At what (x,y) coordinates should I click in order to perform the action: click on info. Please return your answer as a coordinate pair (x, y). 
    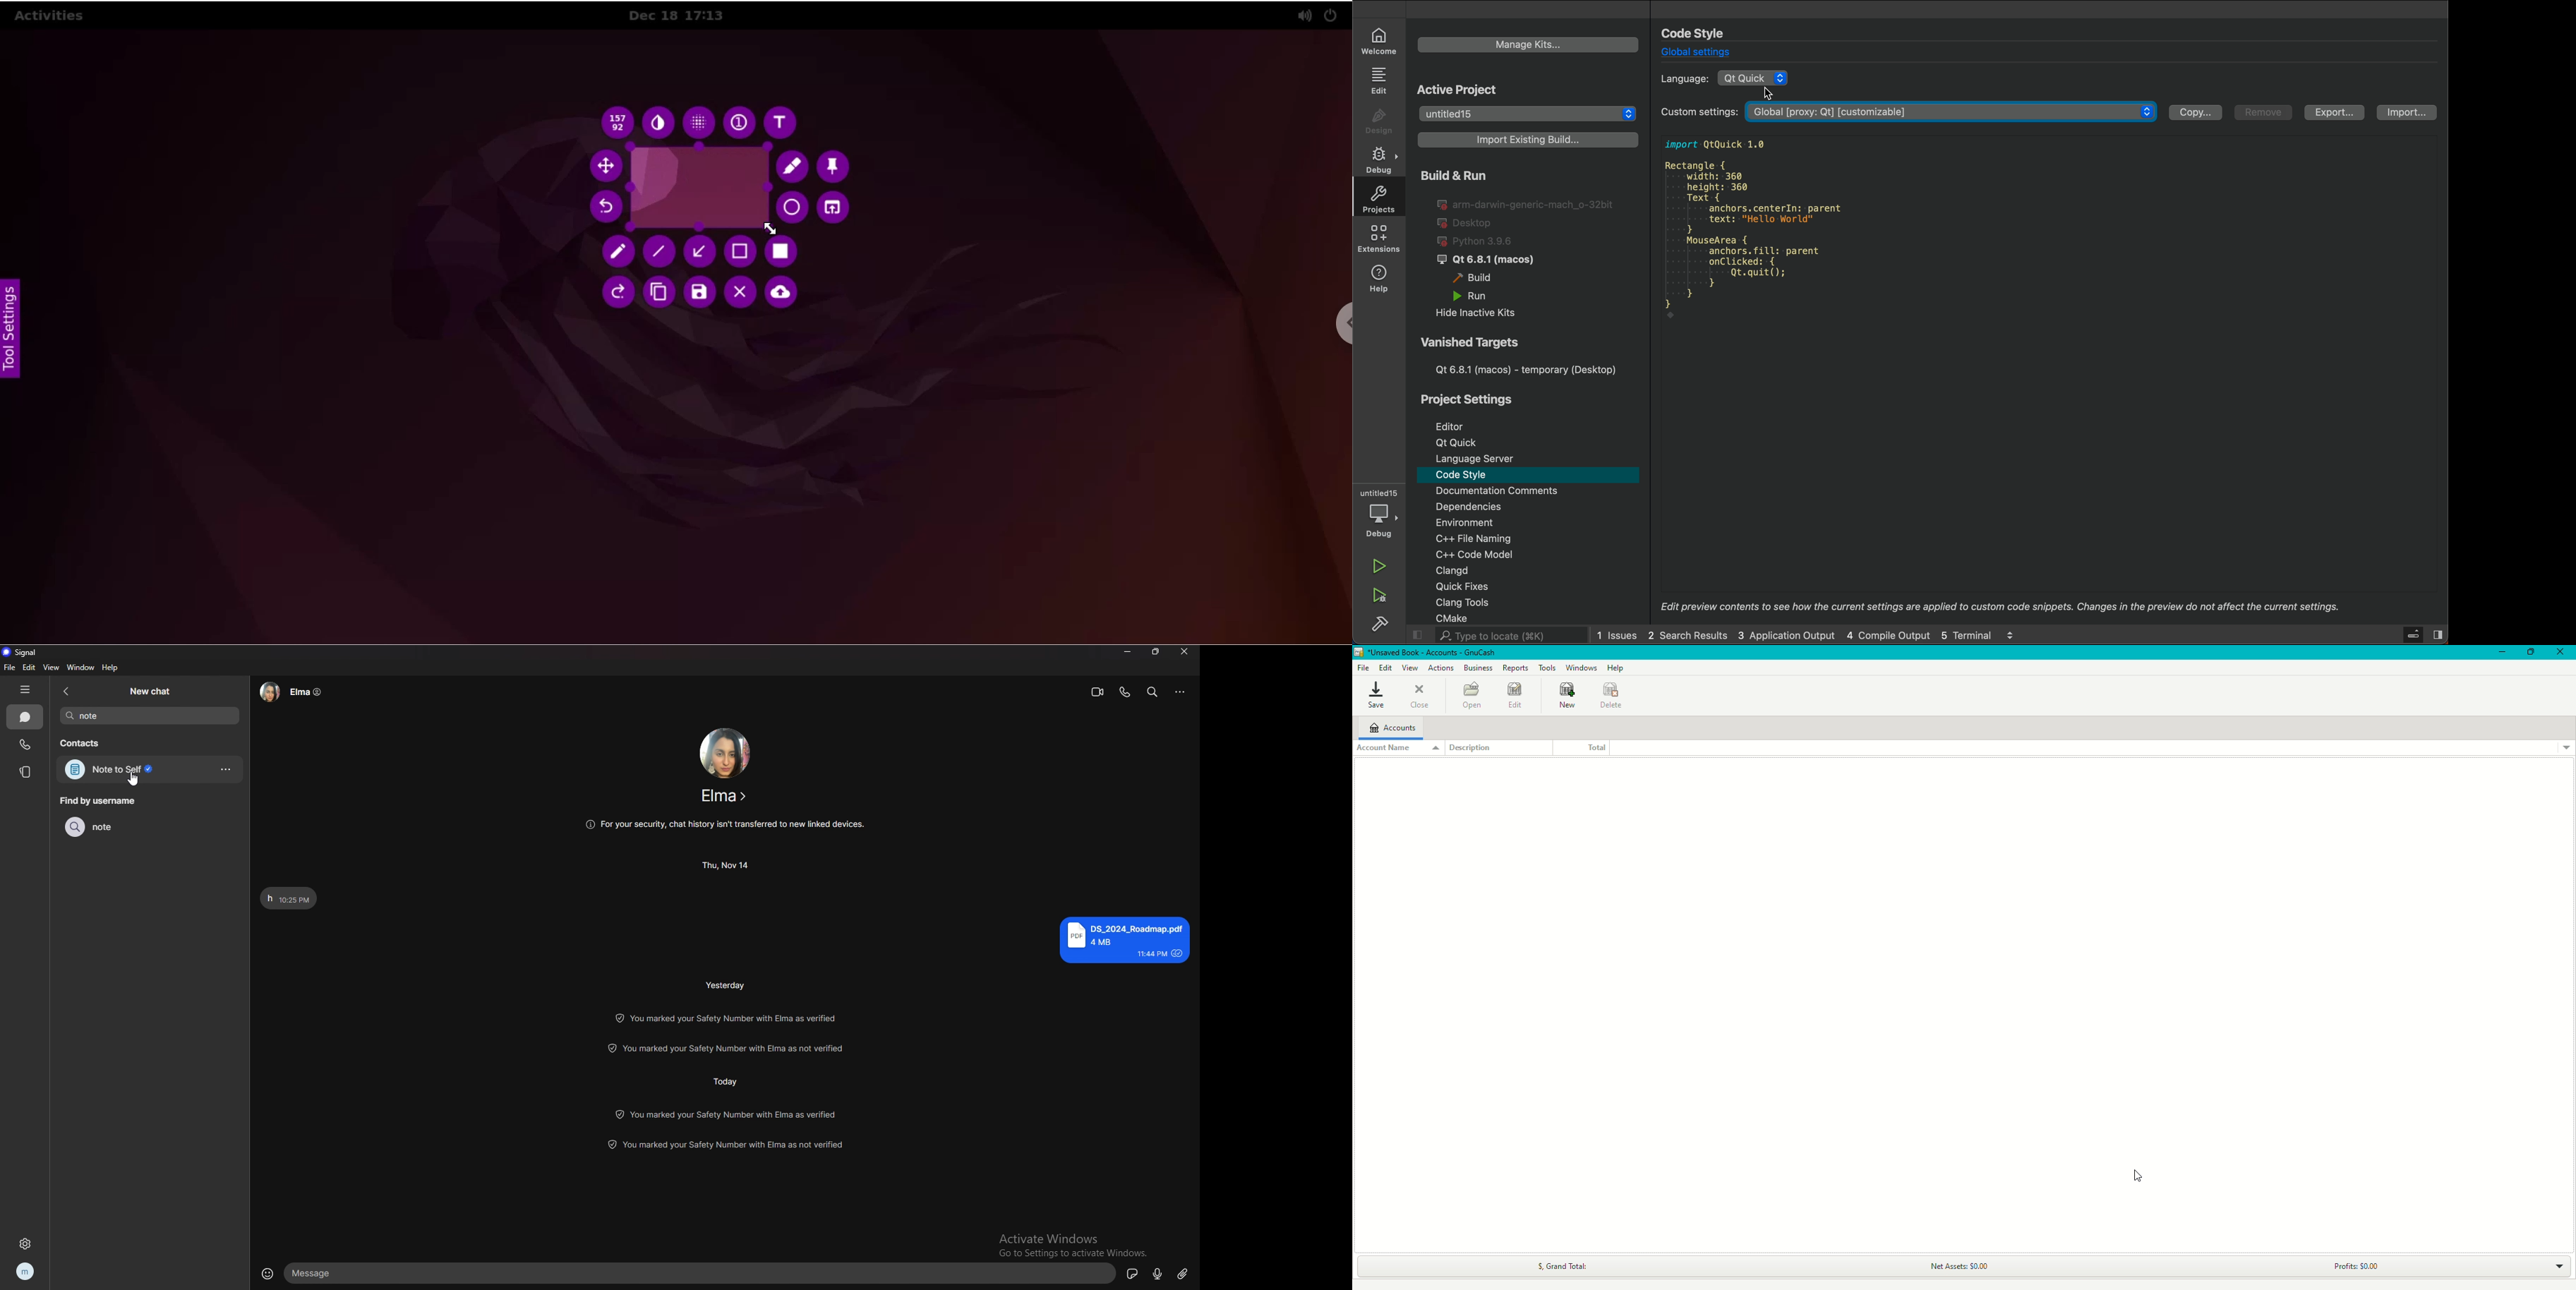
    Looking at the image, I should click on (724, 824).